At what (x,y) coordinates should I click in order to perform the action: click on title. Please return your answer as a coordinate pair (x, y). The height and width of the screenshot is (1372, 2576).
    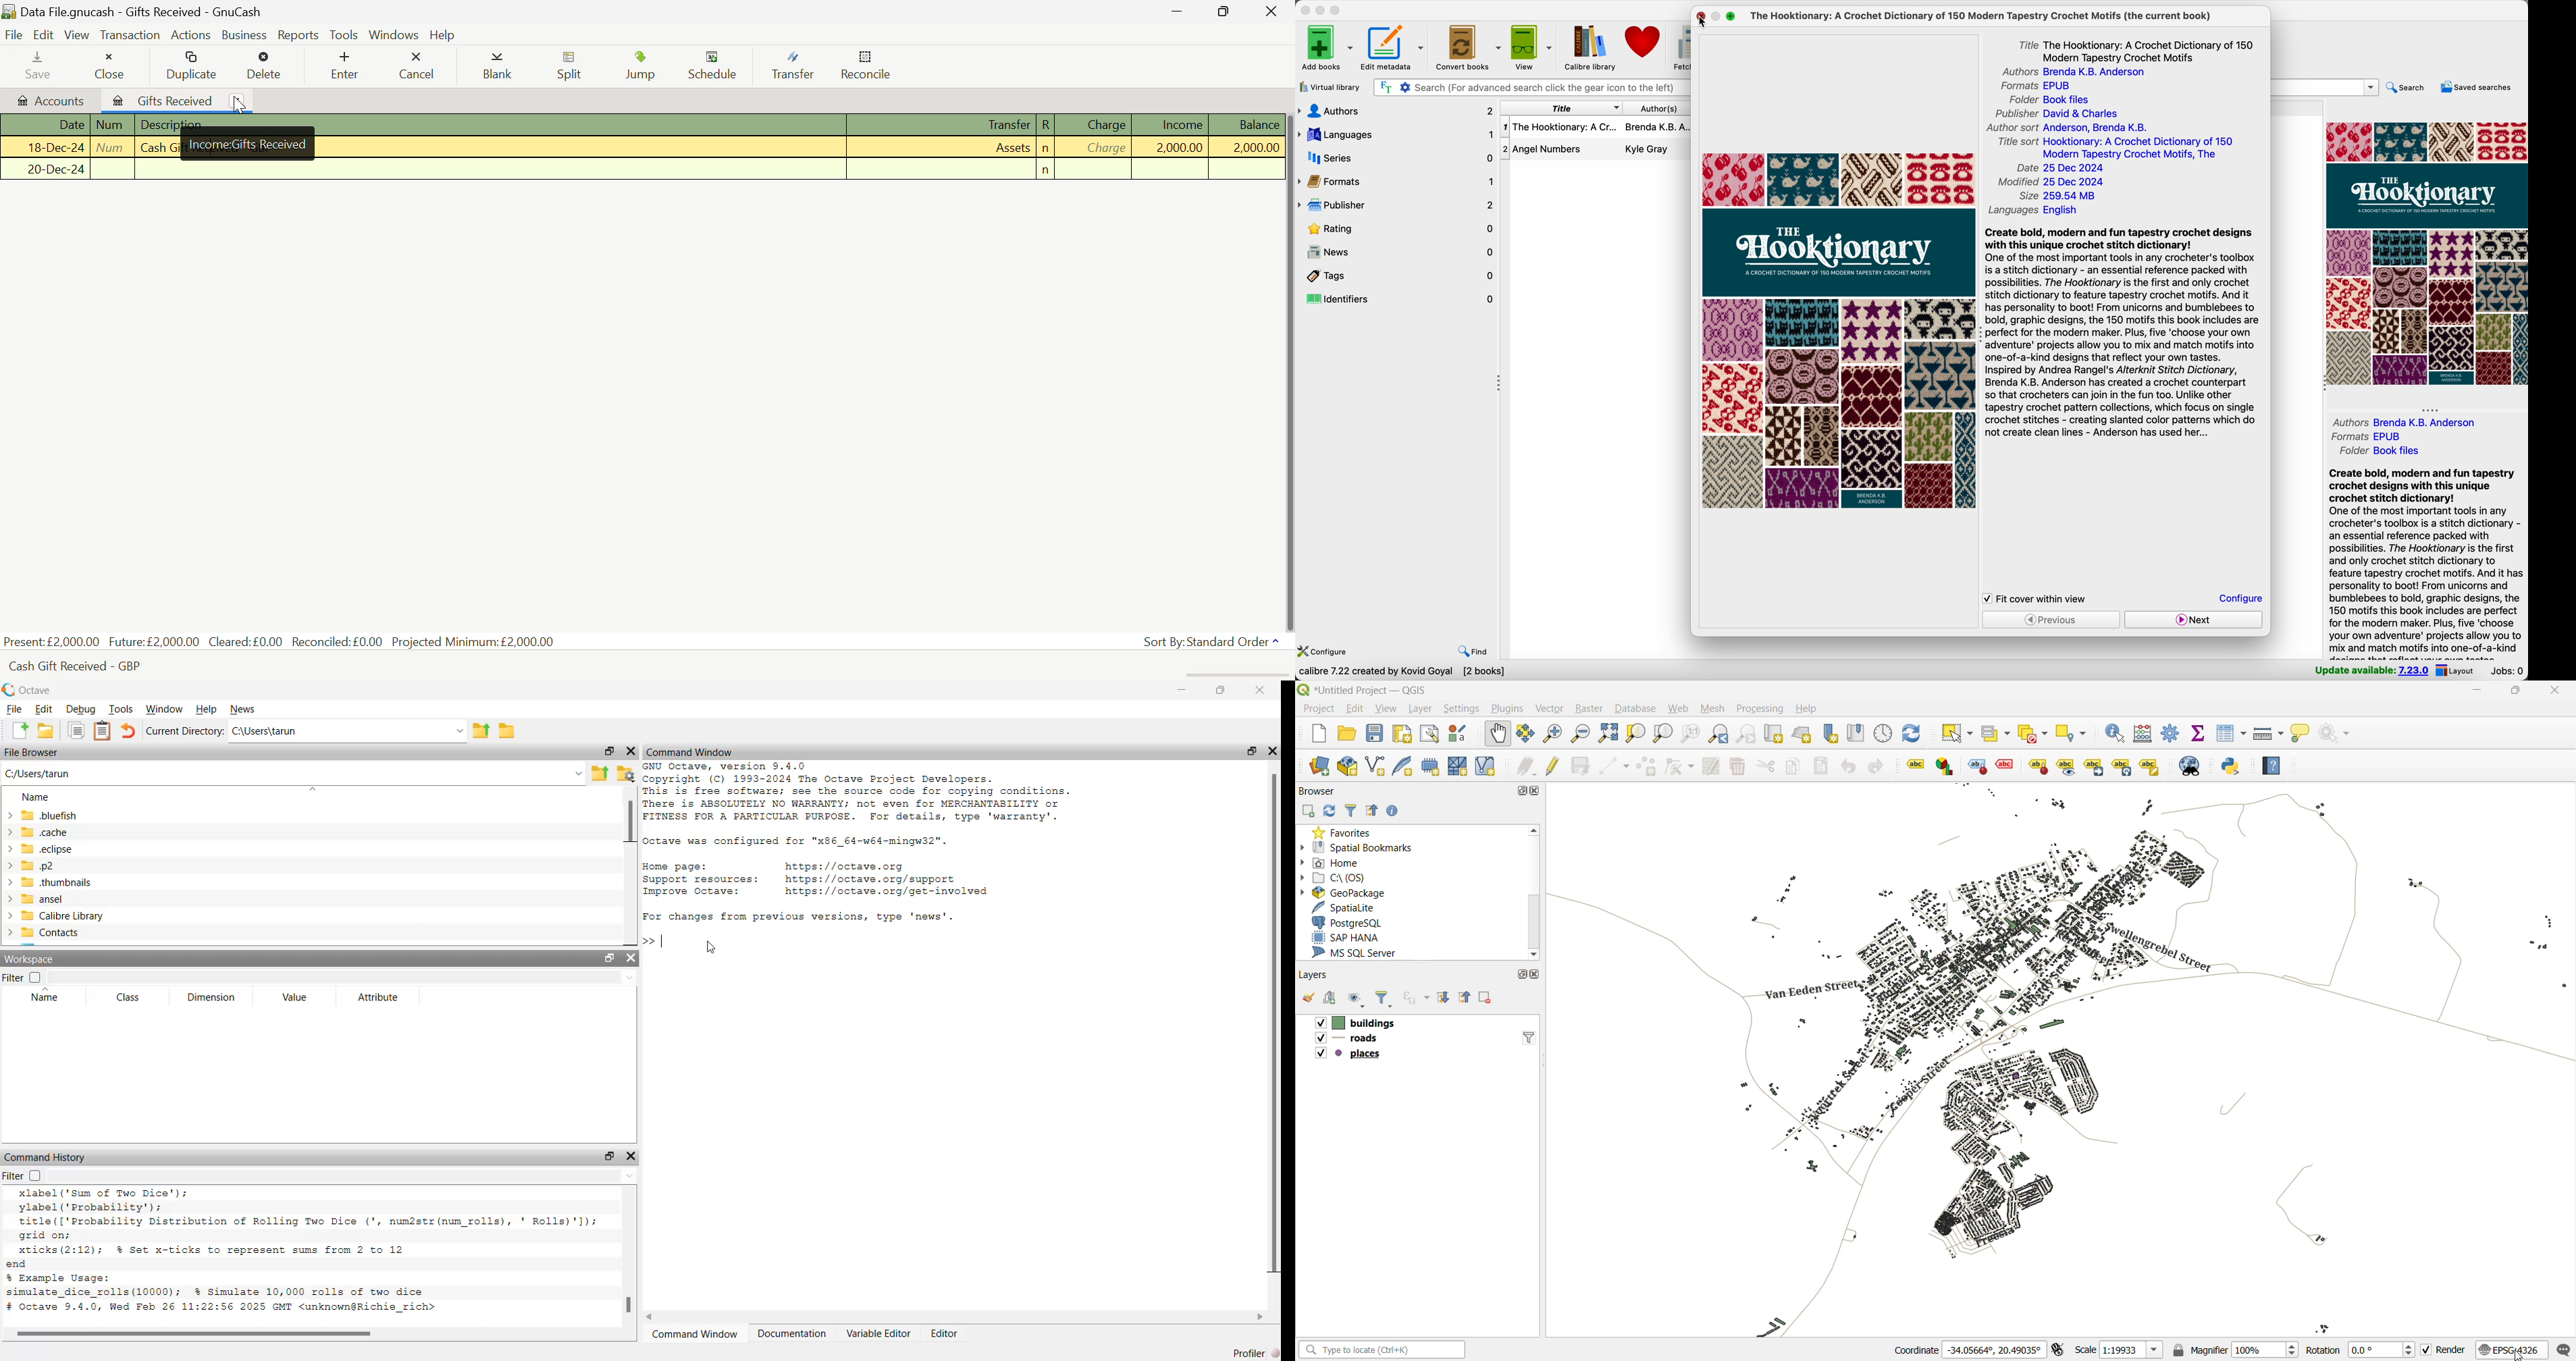
    Looking at the image, I should click on (1561, 109).